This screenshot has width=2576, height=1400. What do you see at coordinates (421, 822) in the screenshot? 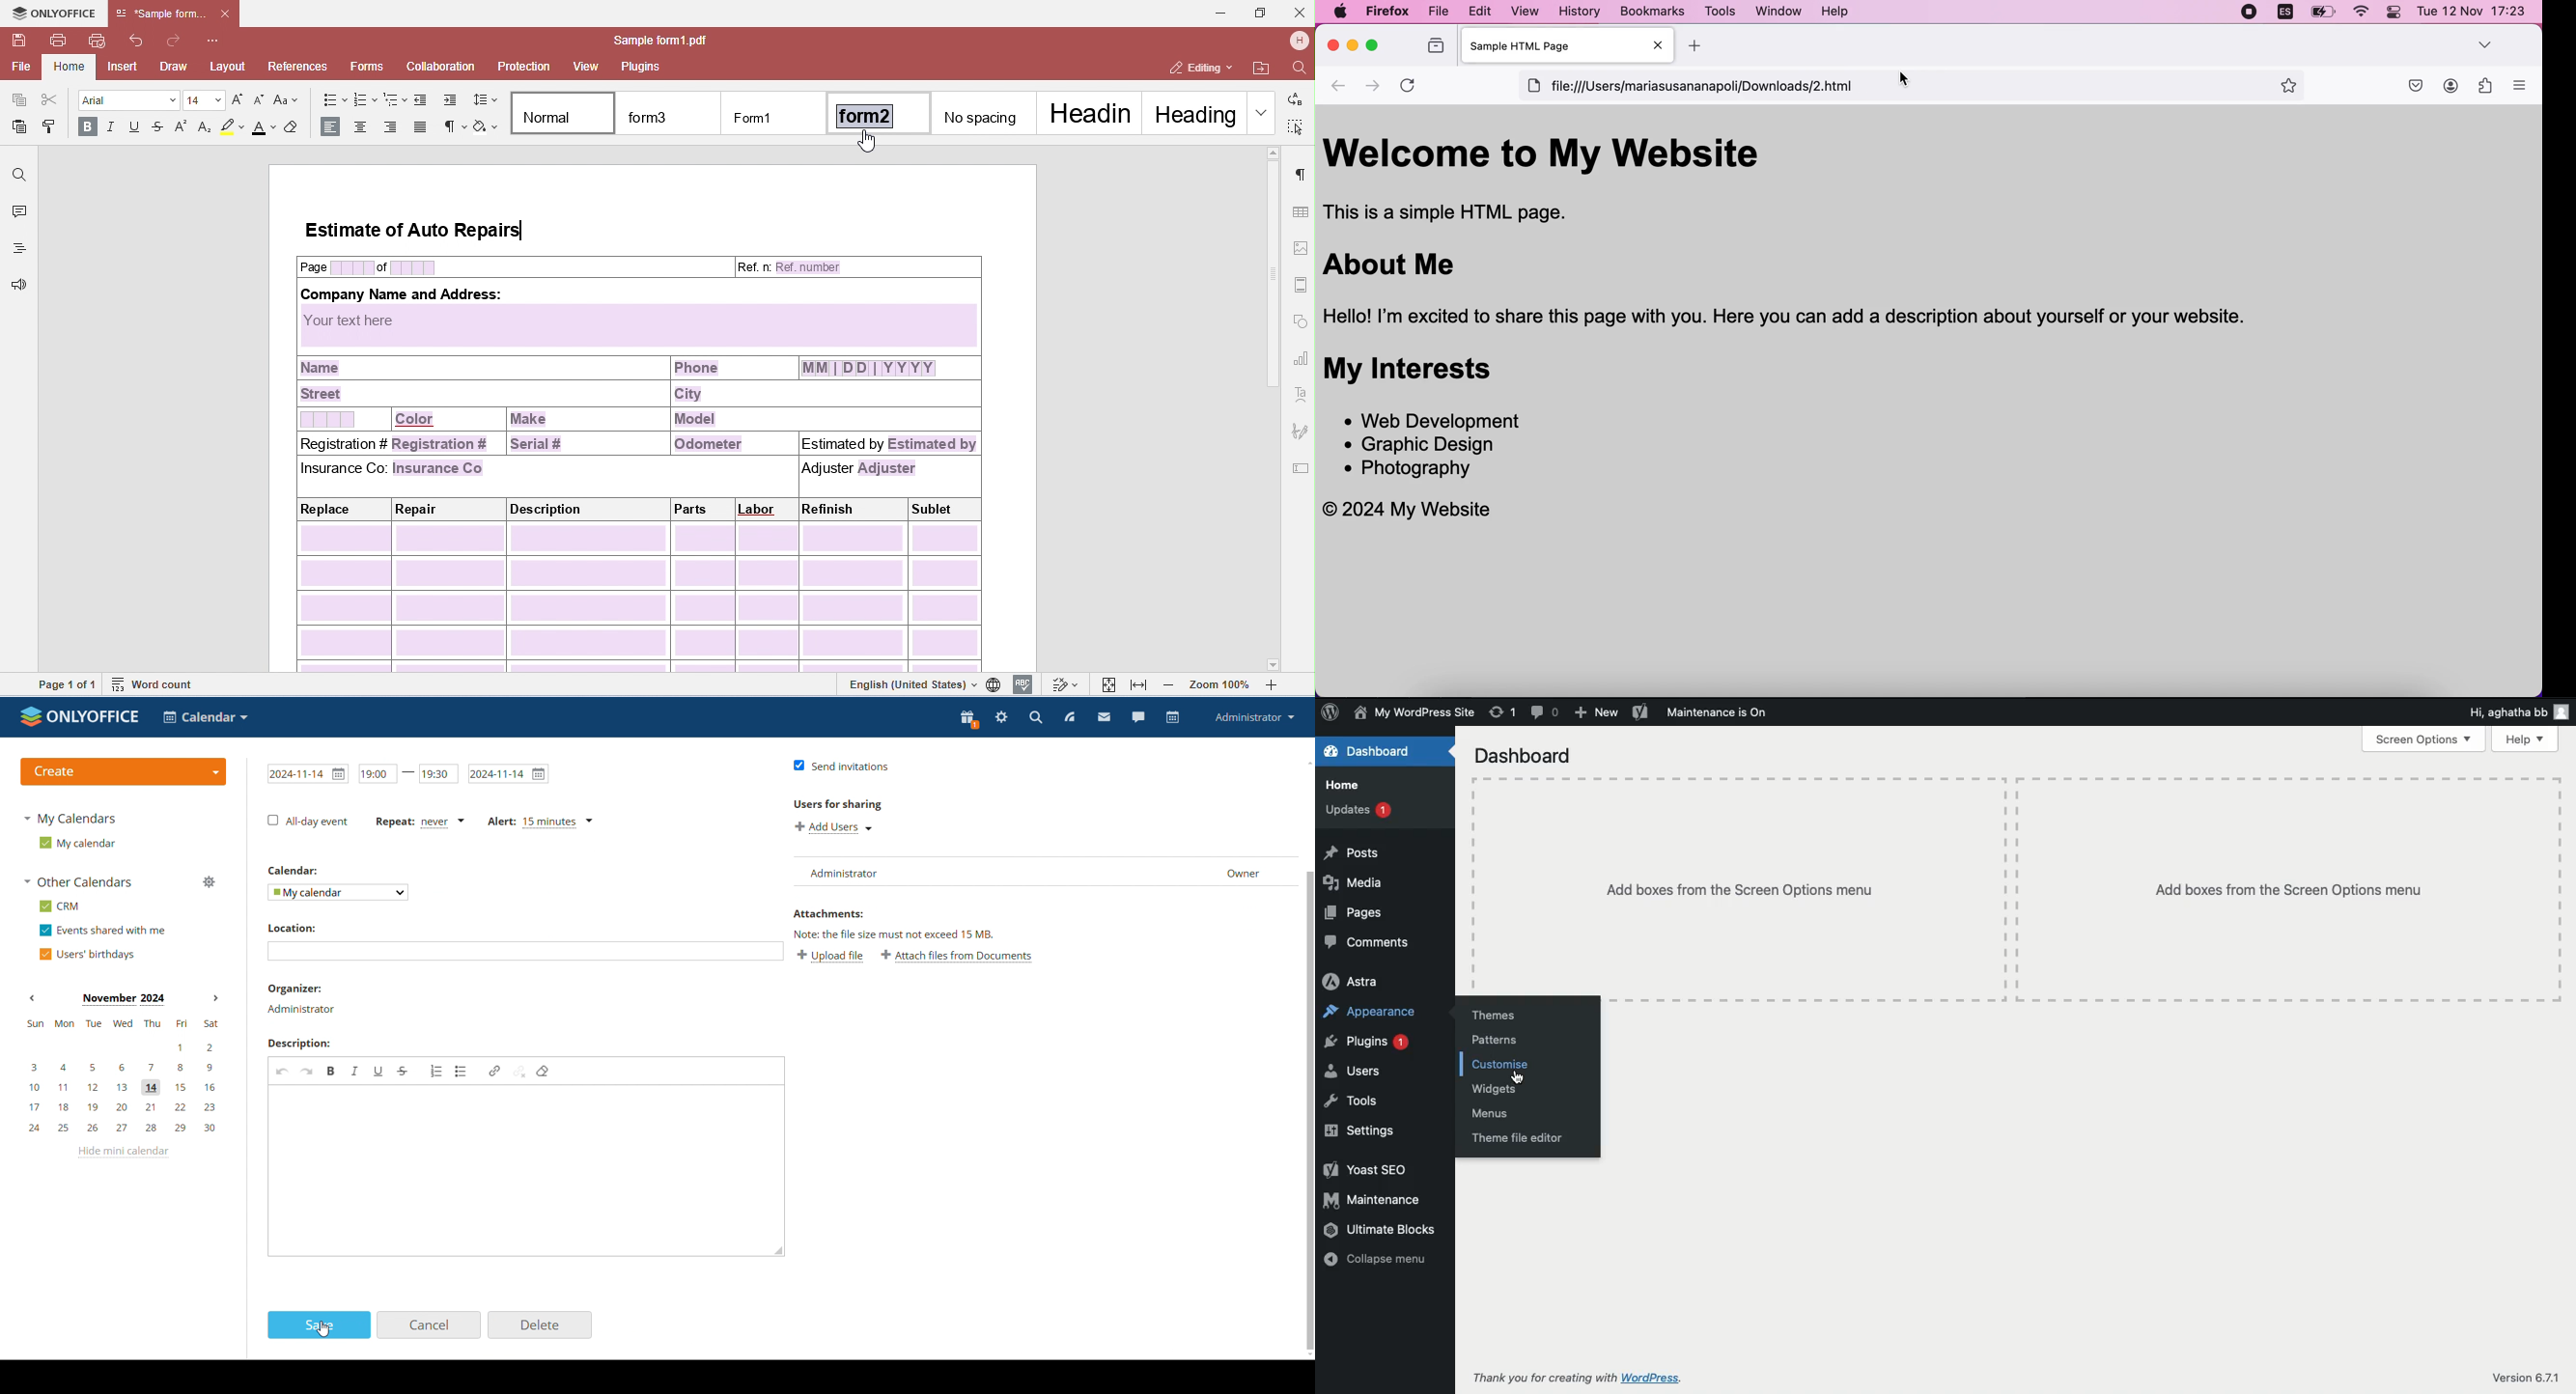
I see `event repetition` at bounding box center [421, 822].